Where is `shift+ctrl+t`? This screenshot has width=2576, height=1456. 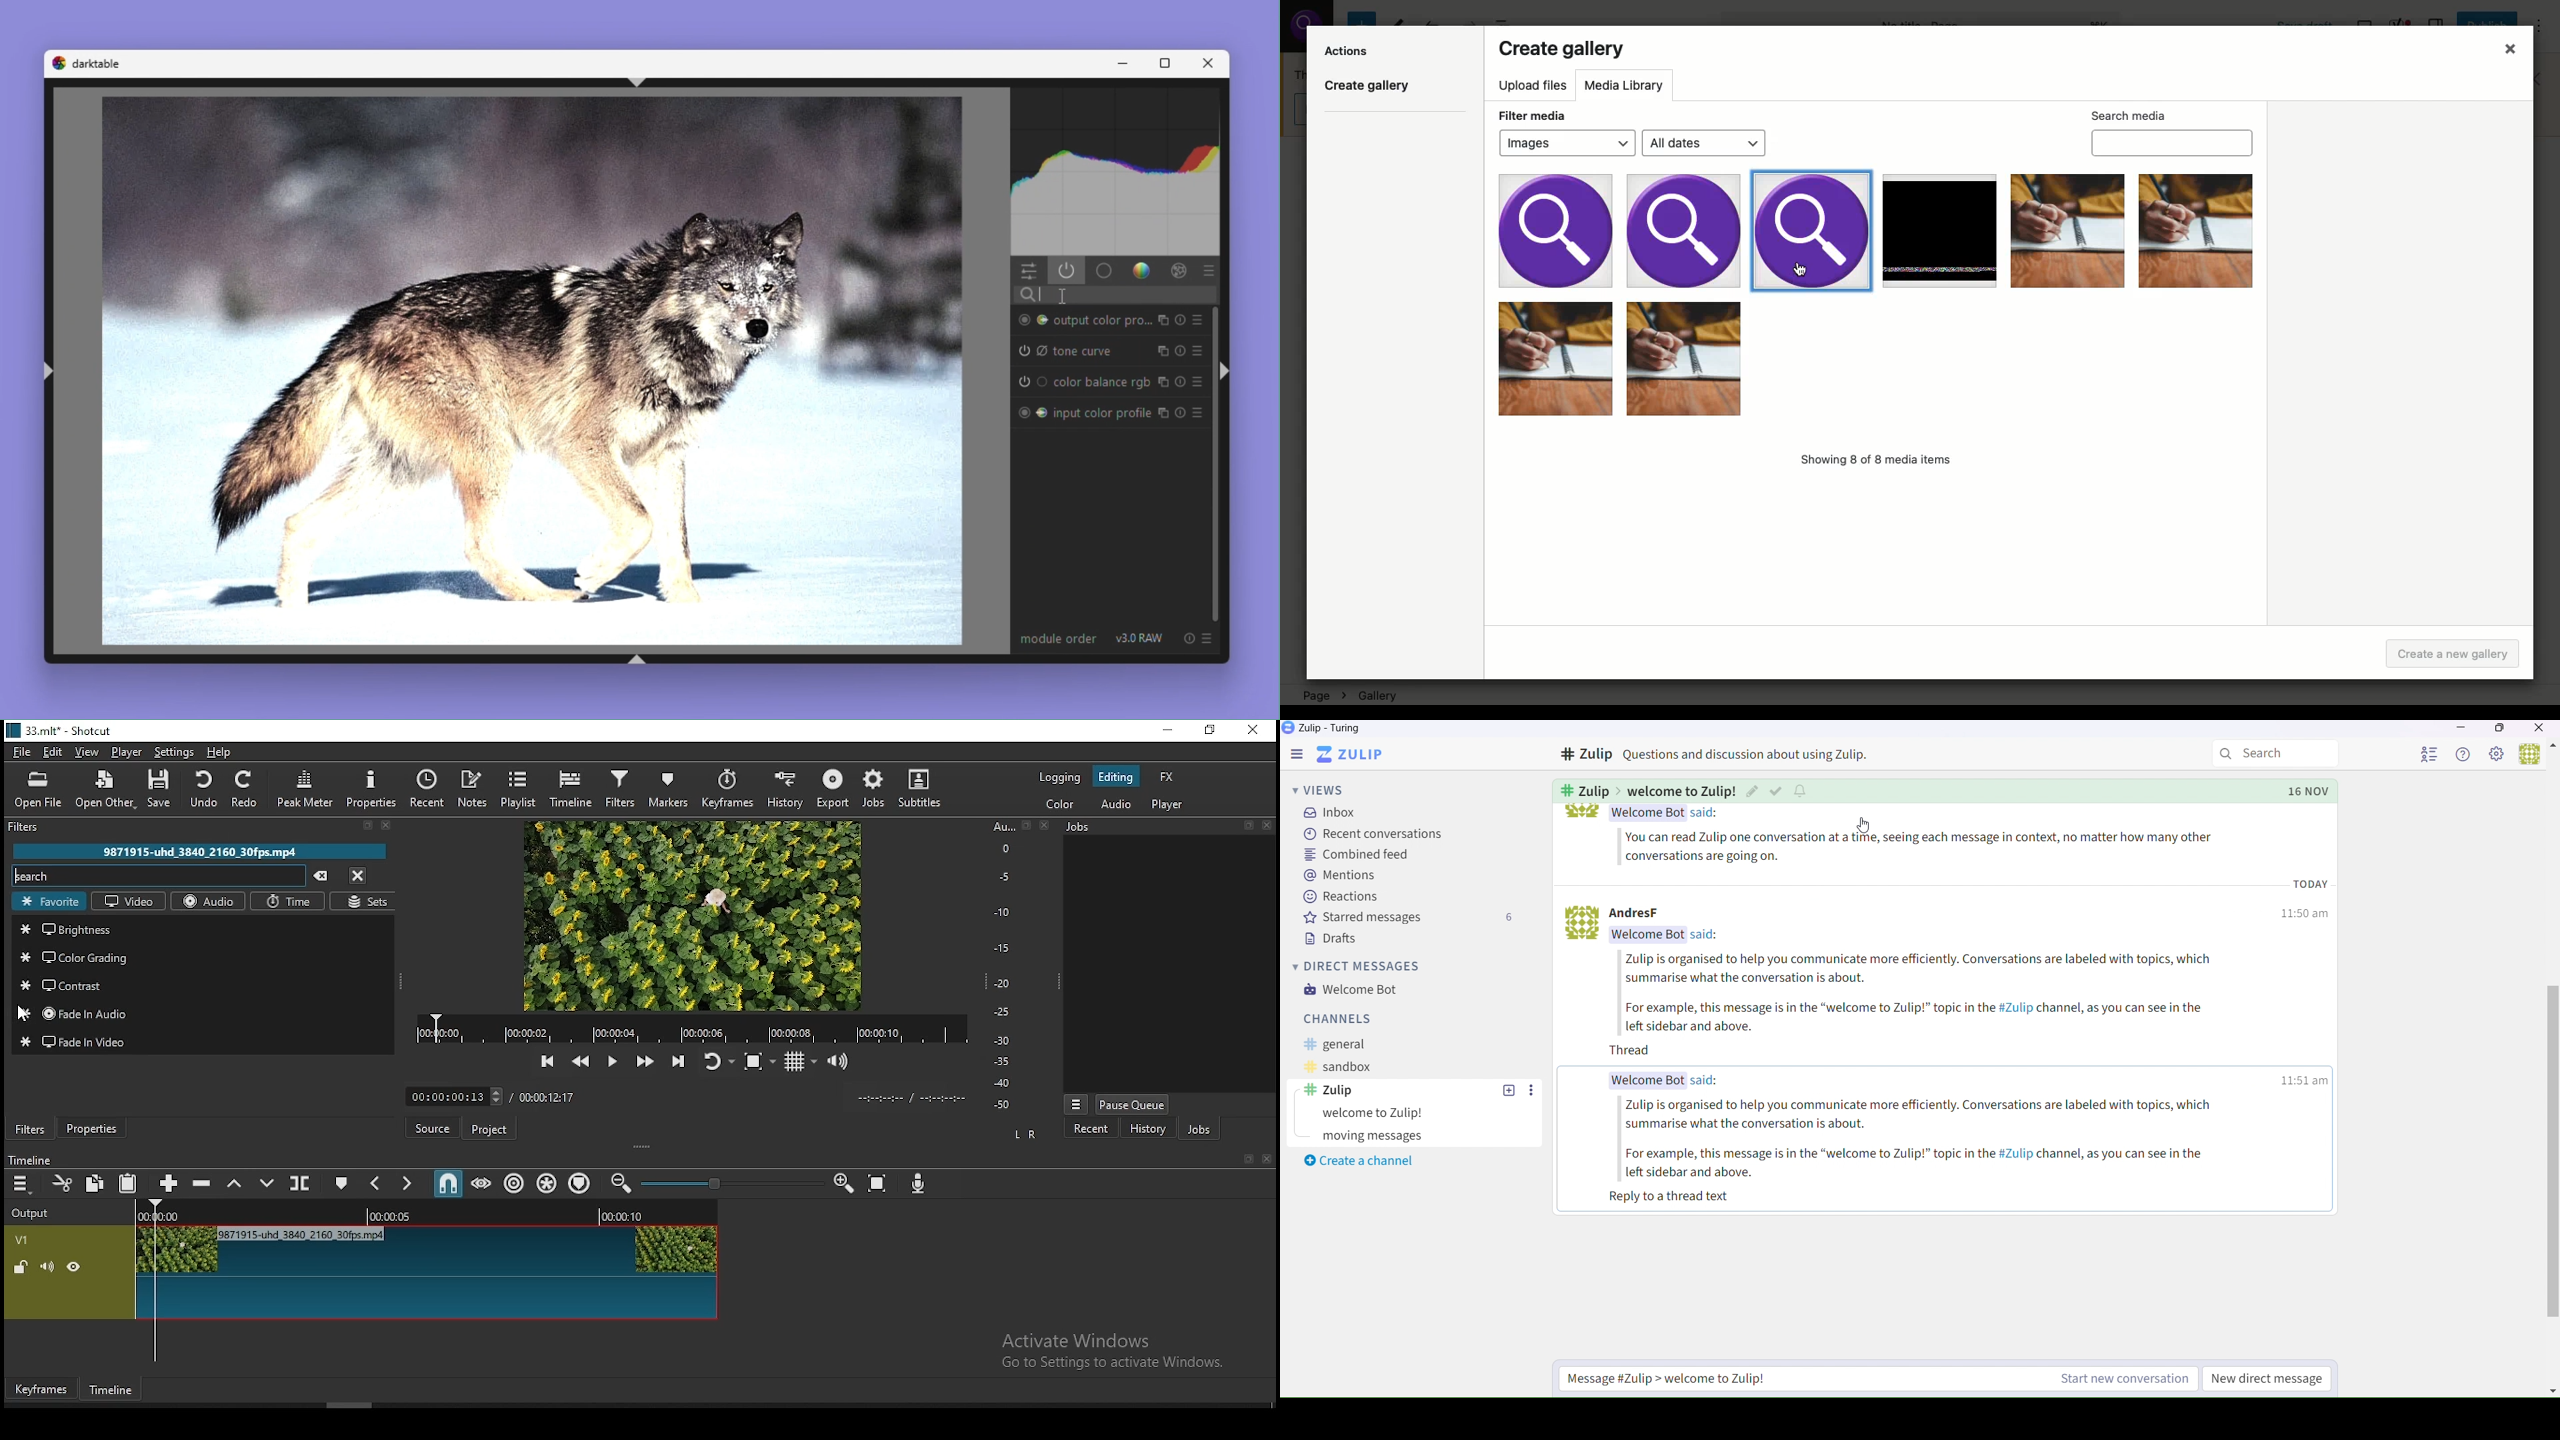 shift+ctrl+t is located at coordinates (645, 83).